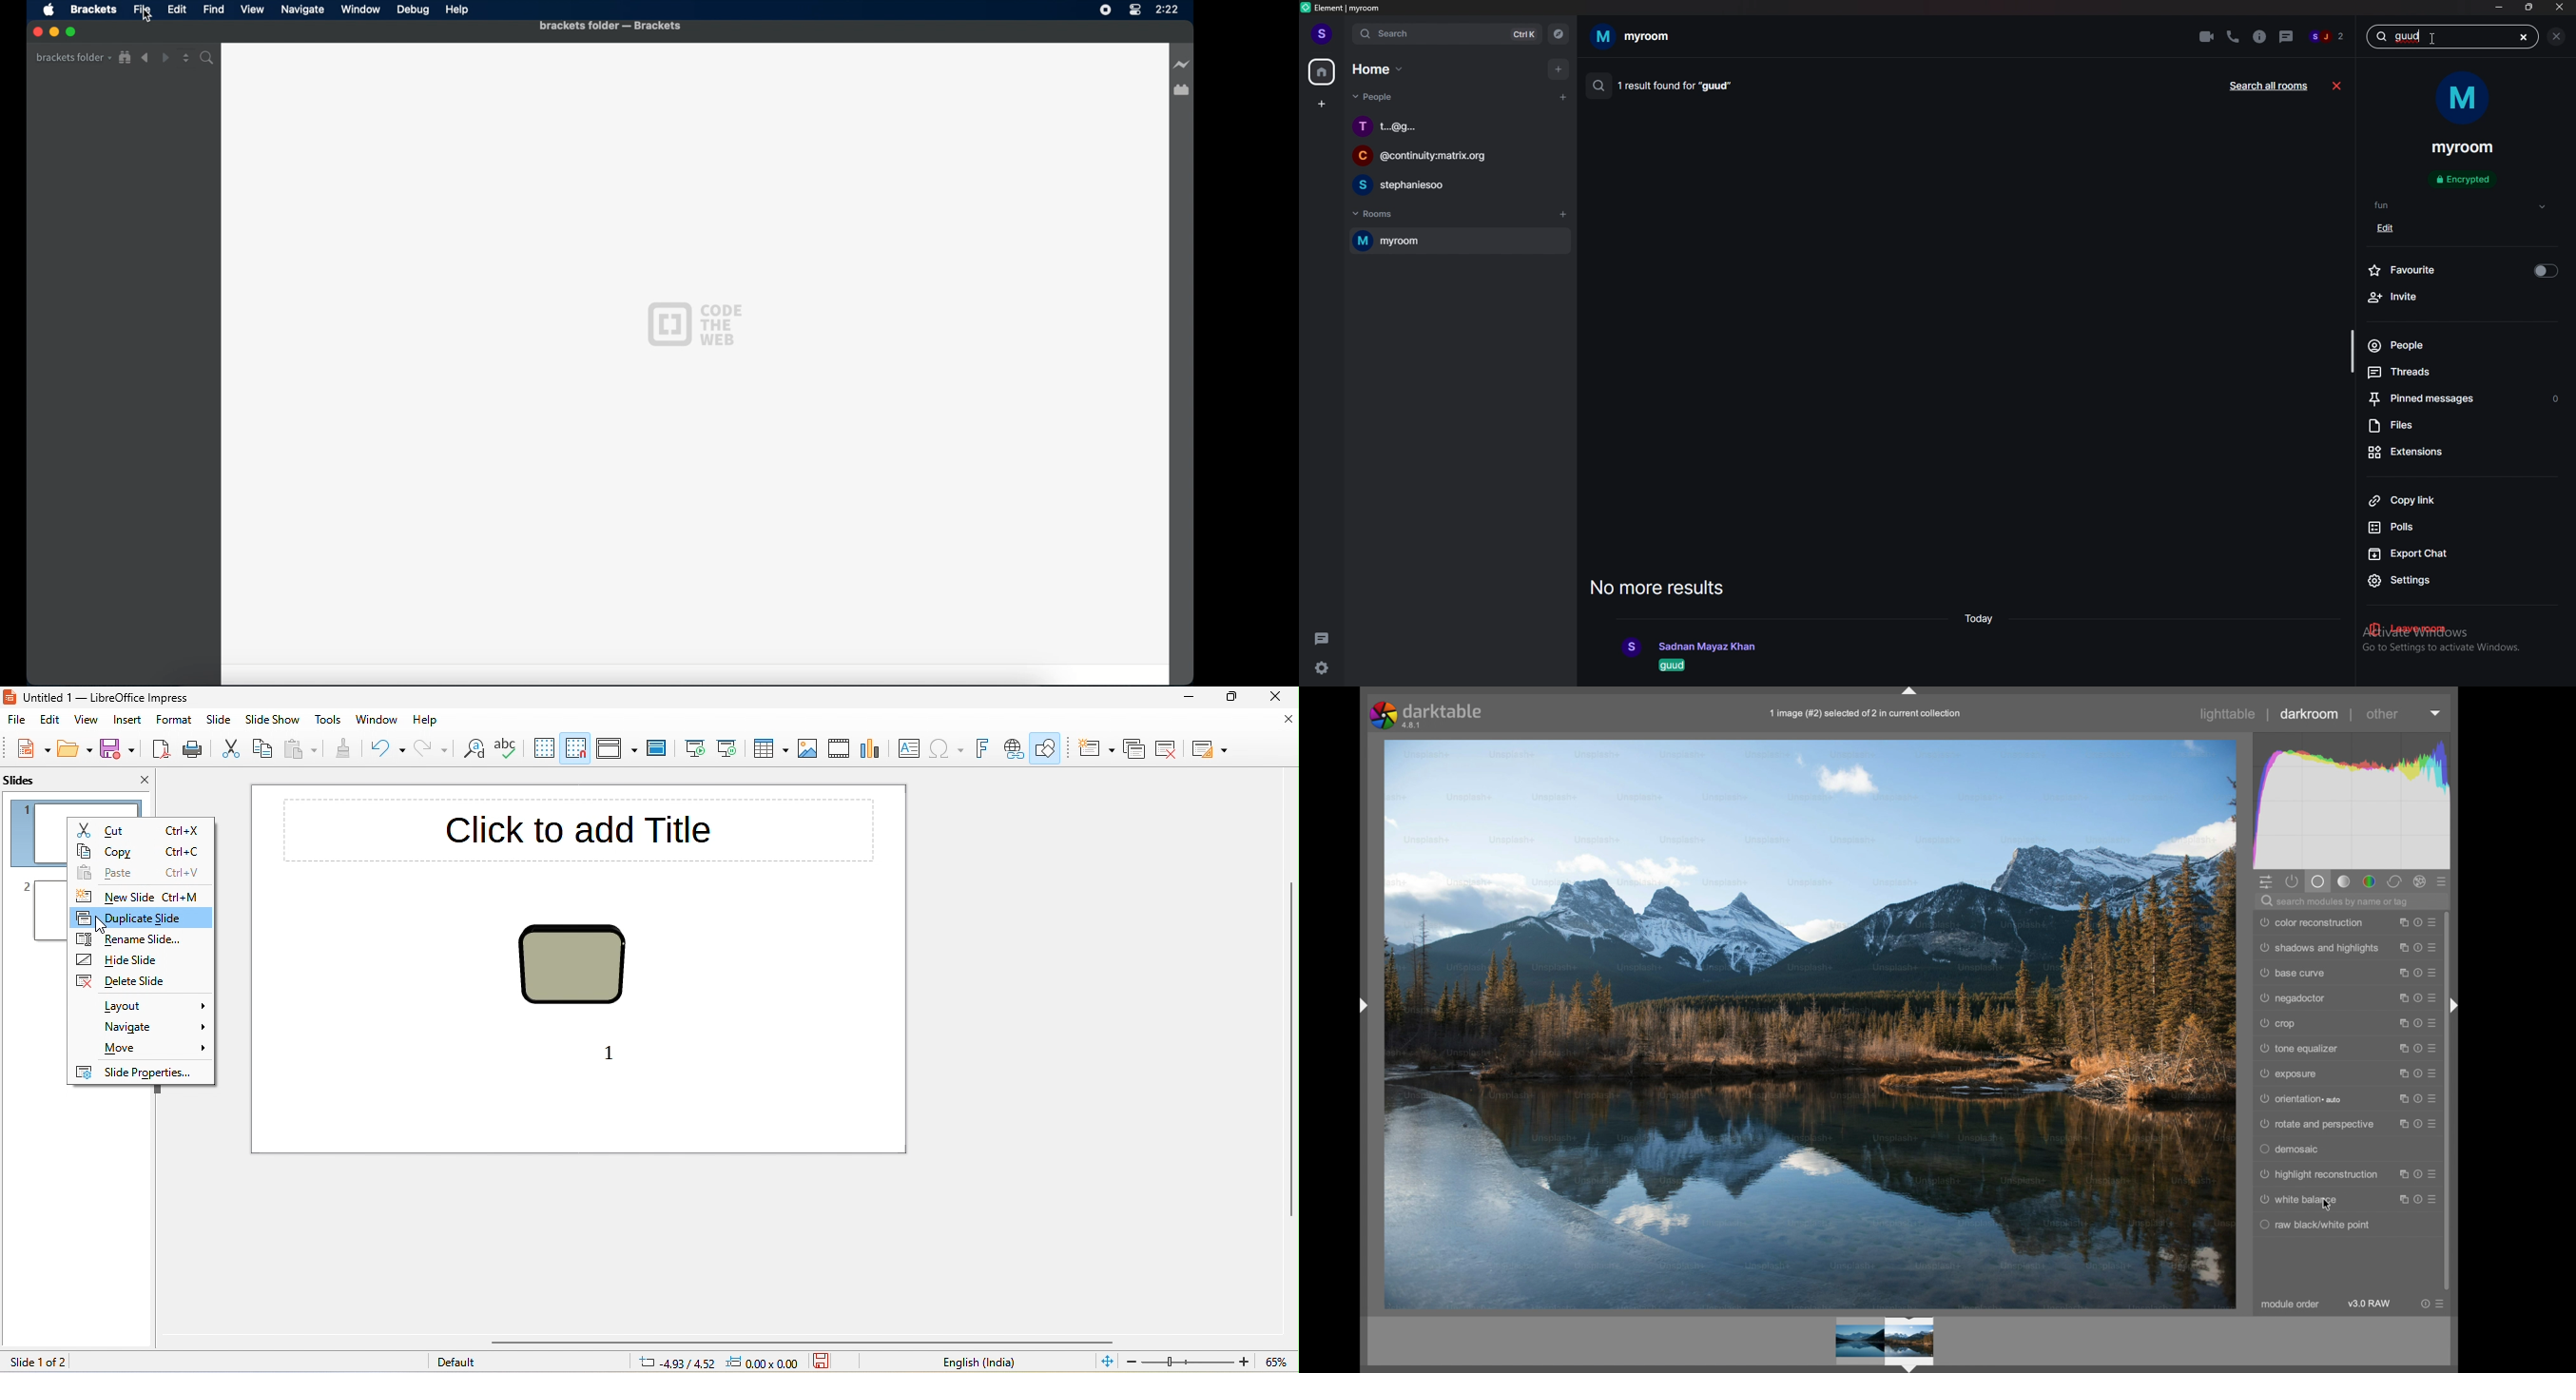  Describe the element at coordinates (1381, 215) in the screenshot. I see `rooms` at that location.